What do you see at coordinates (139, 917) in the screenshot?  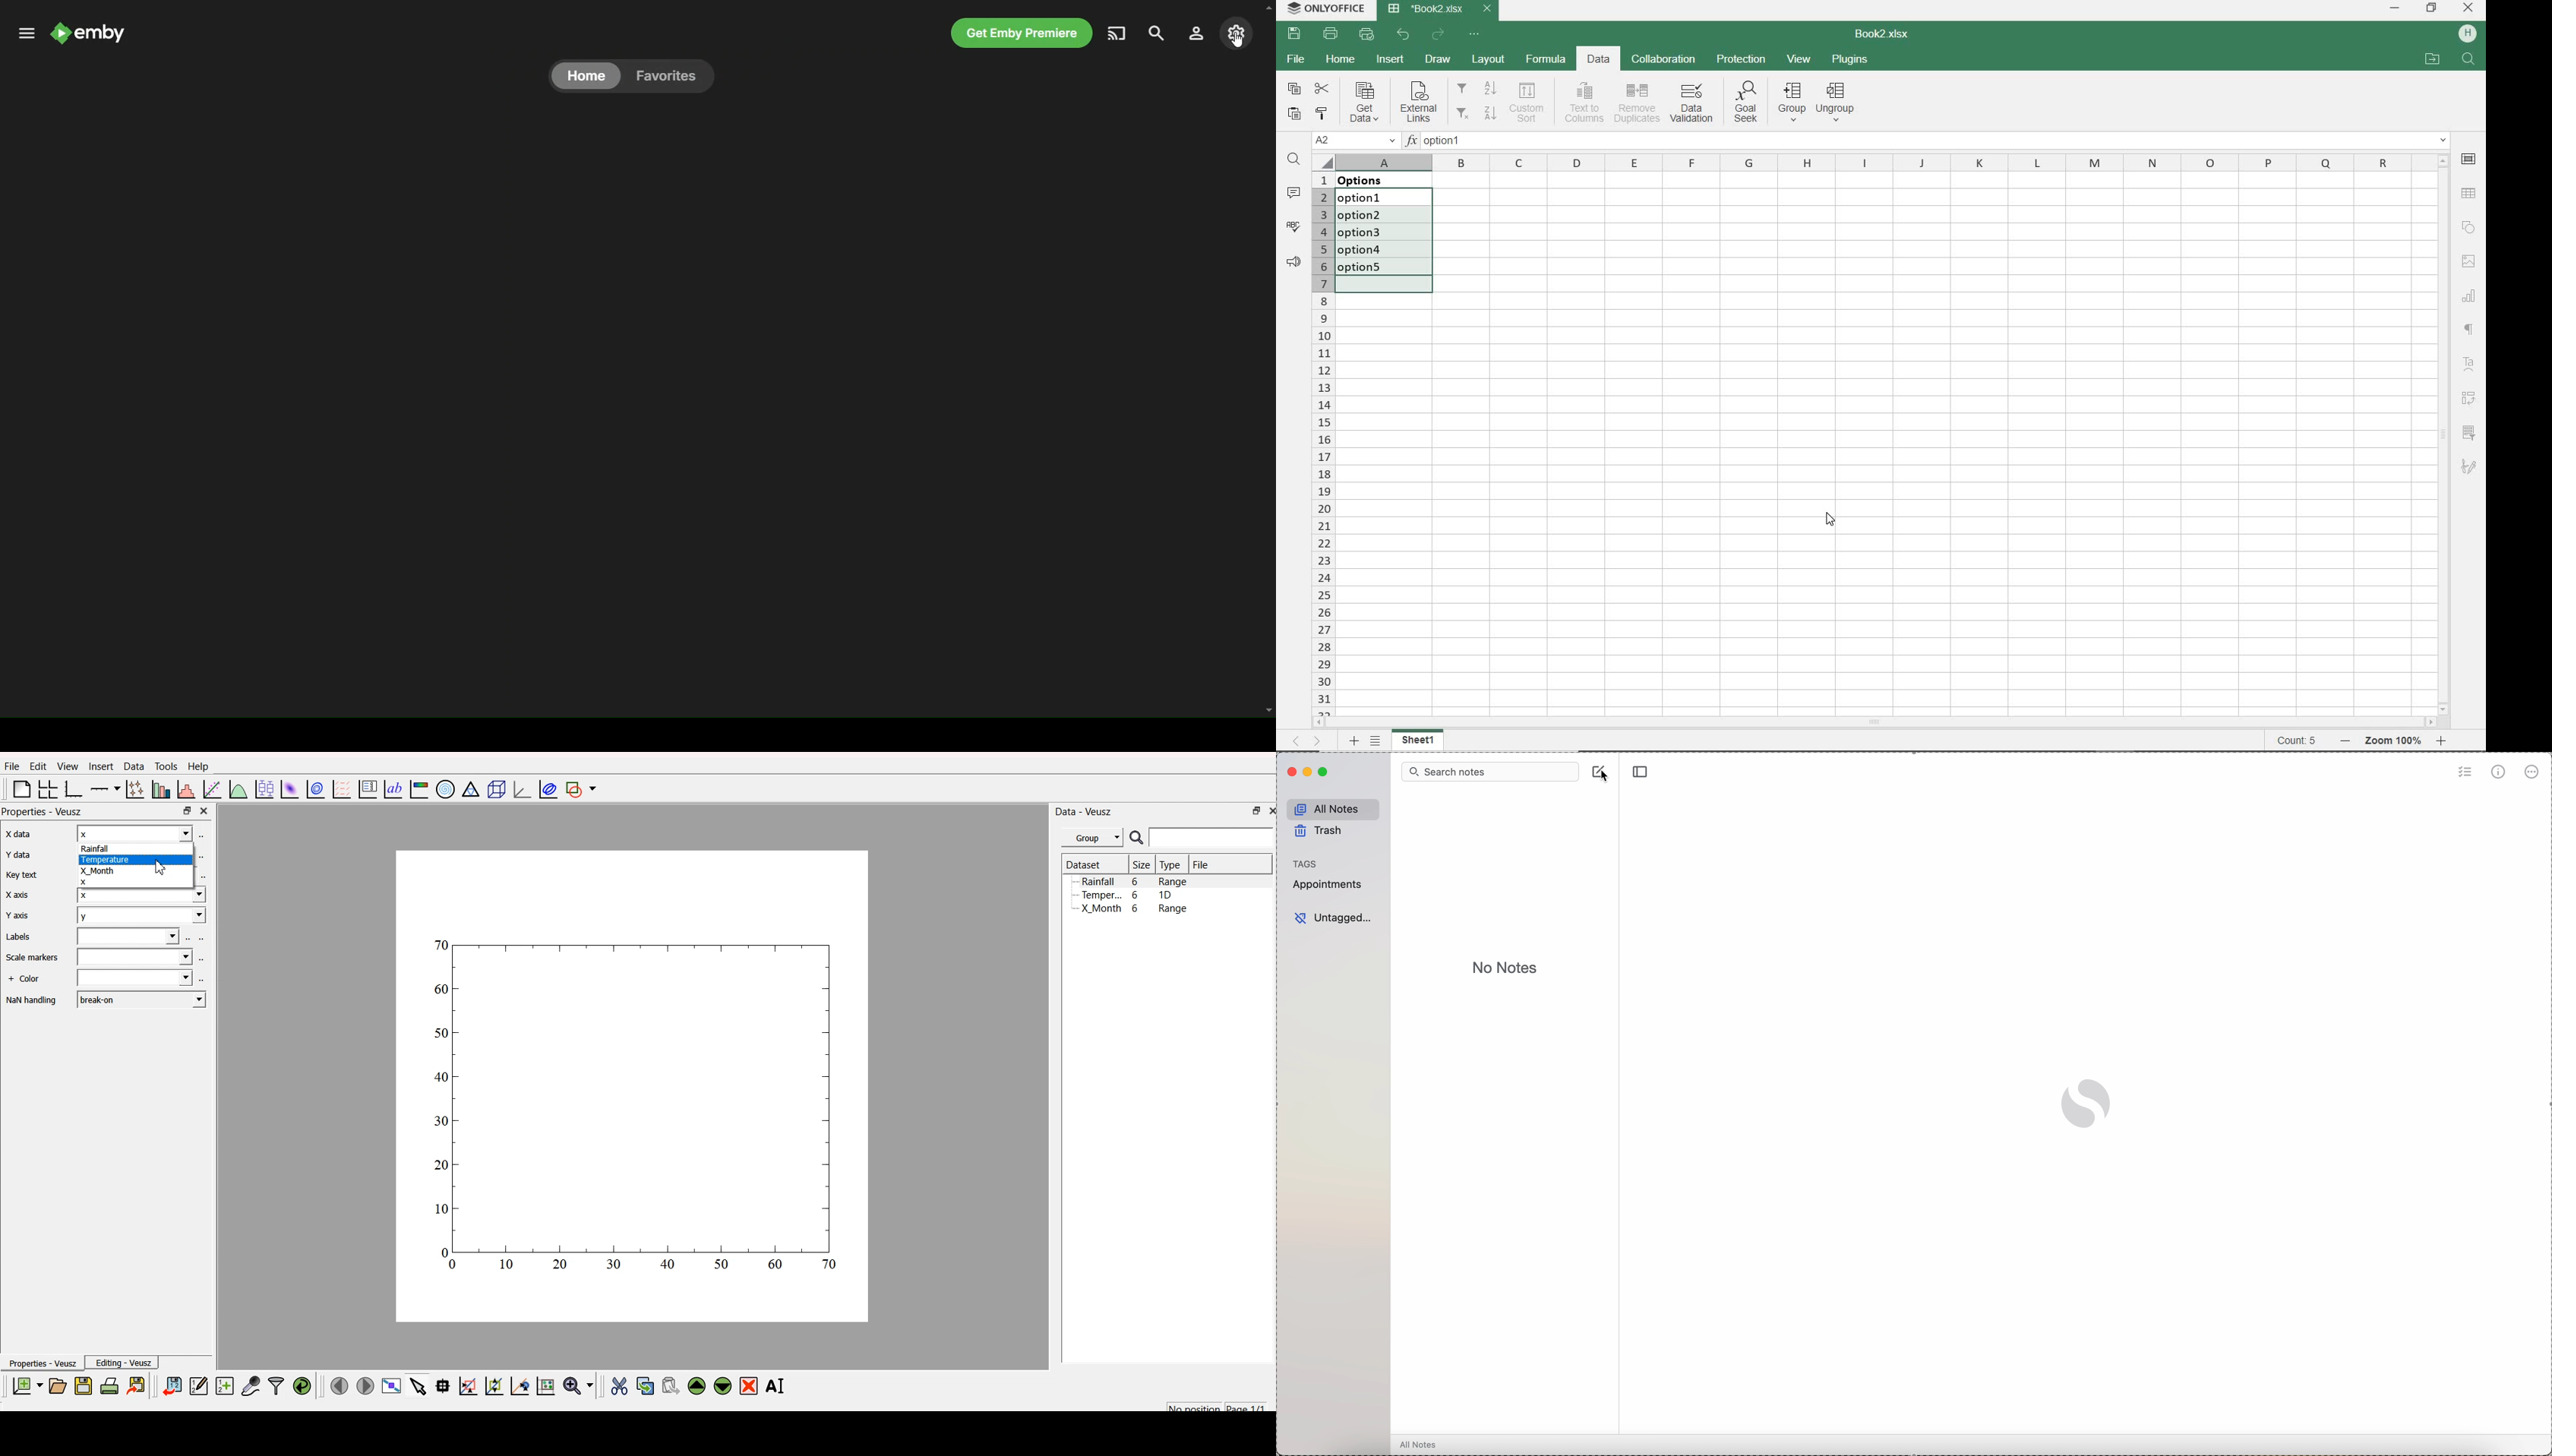 I see `y` at bounding box center [139, 917].